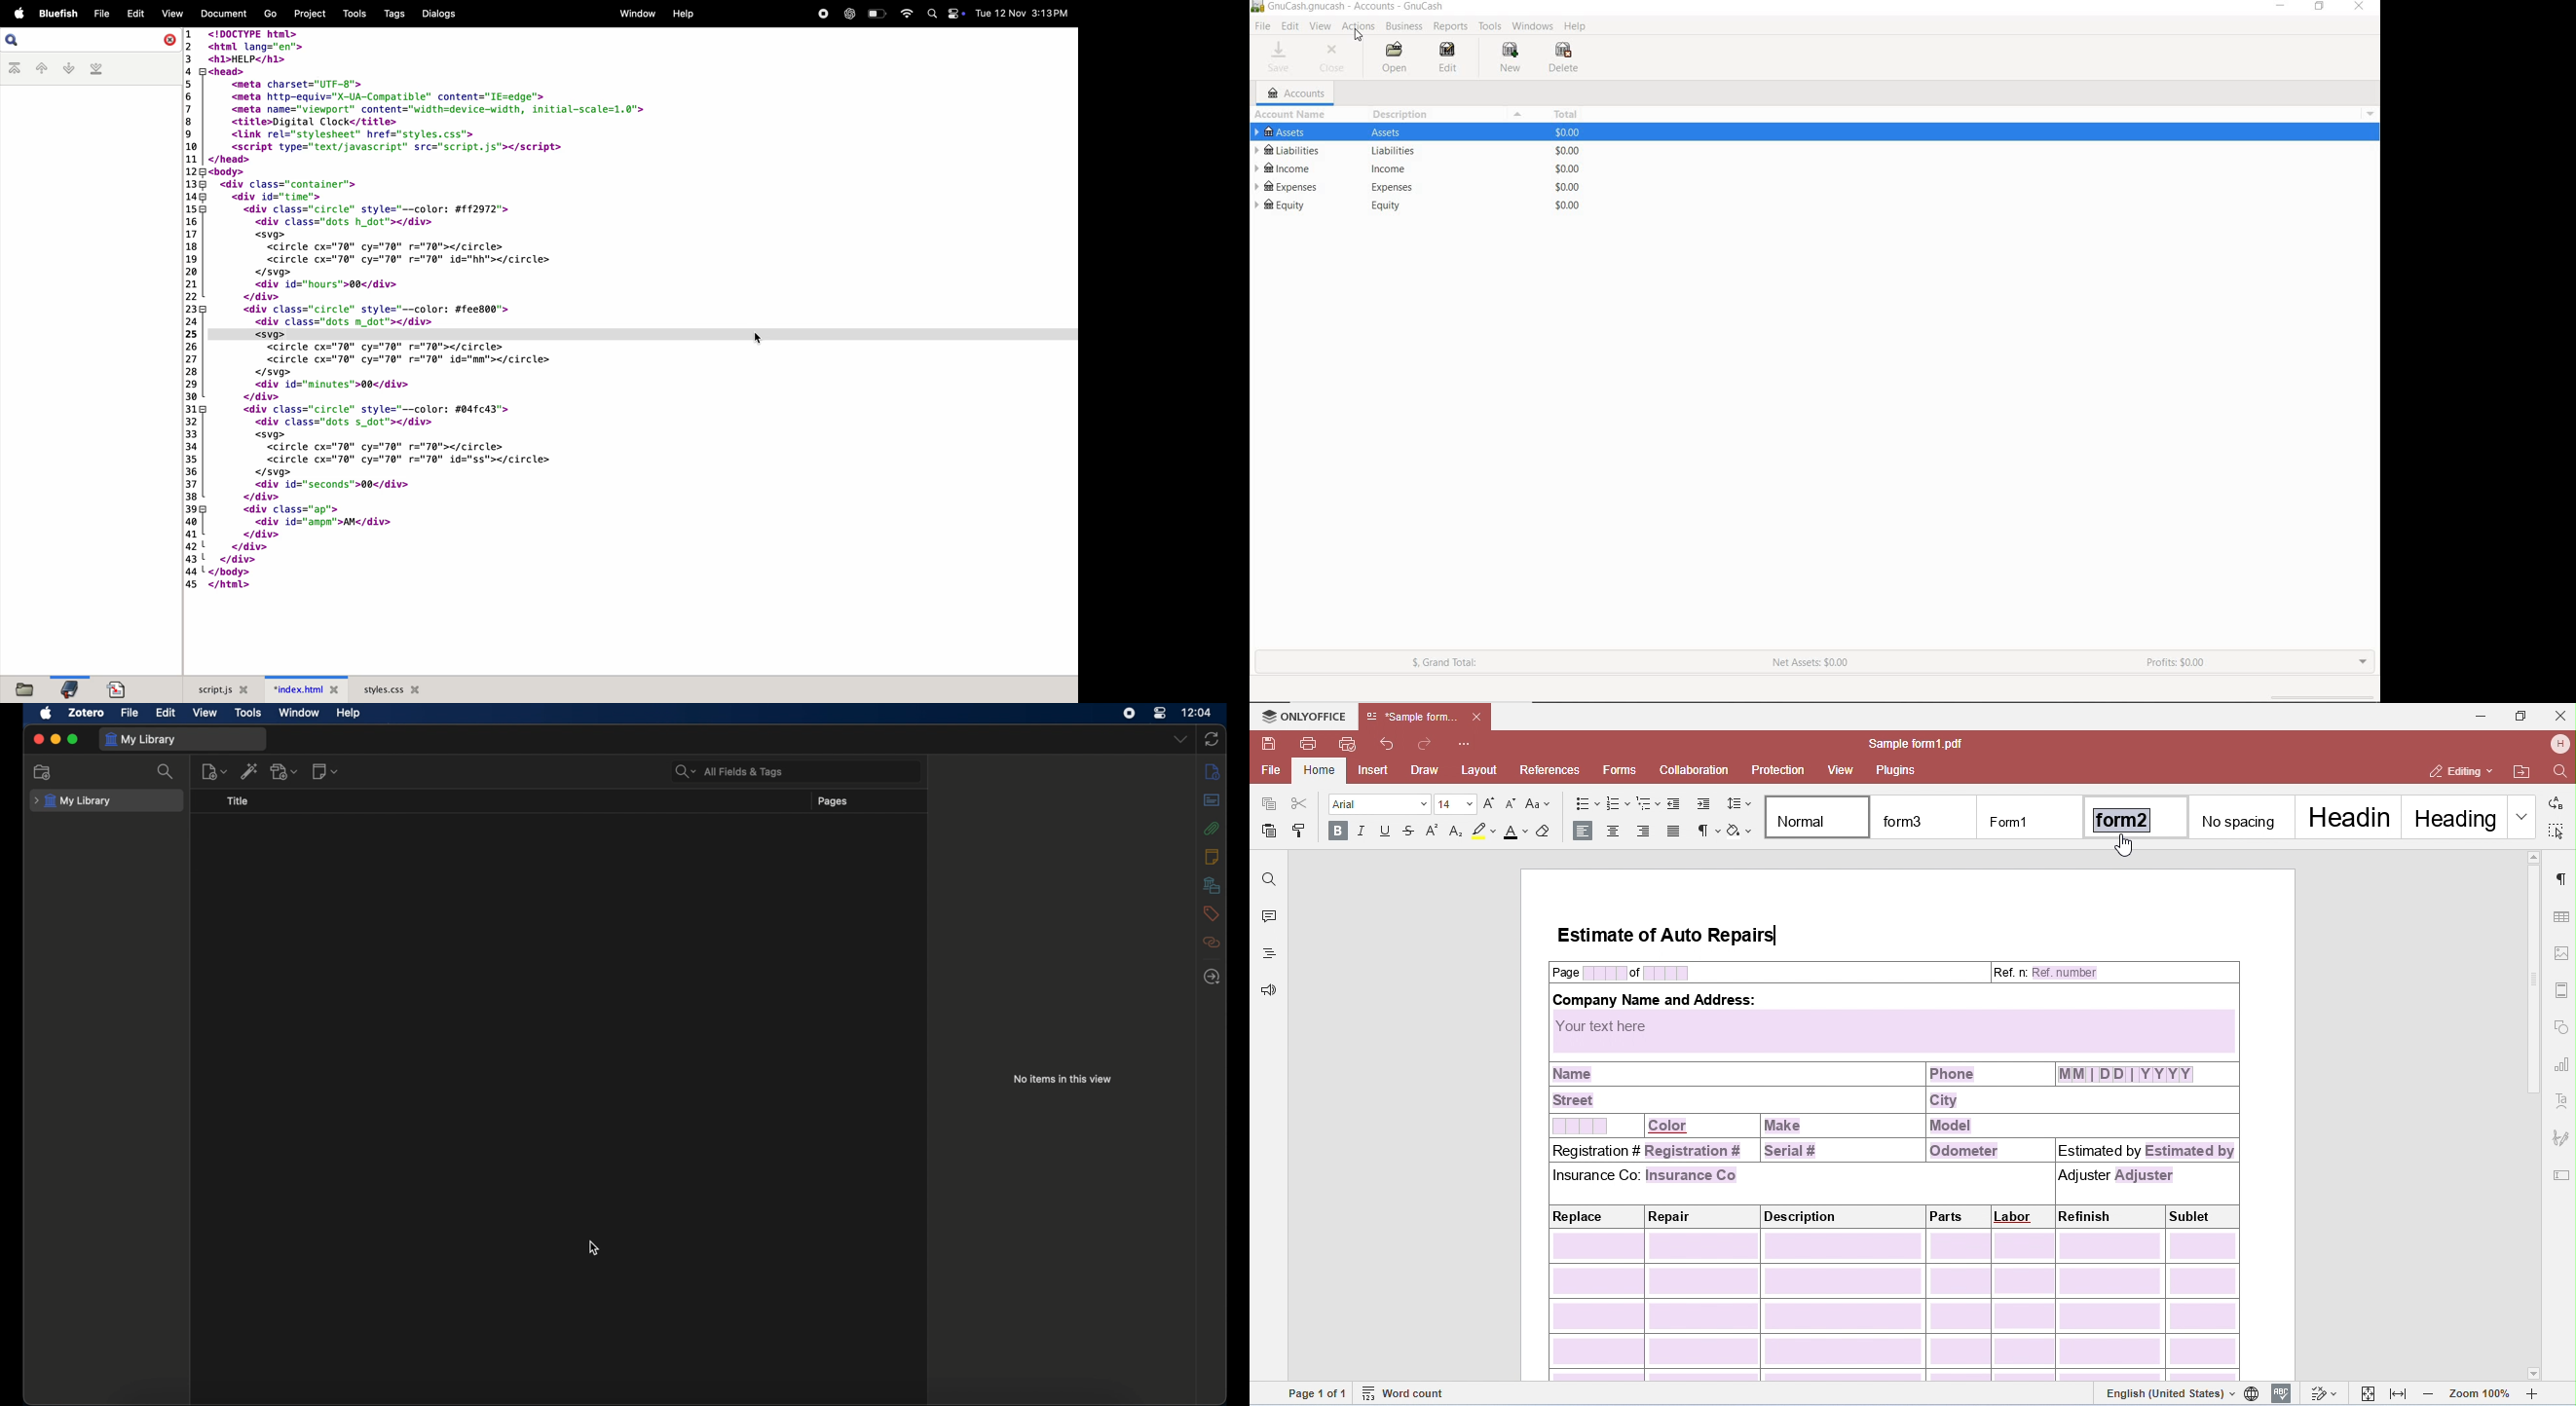  What do you see at coordinates (1403, 114) in the screenshot?
I see `DESCRIPTION` at bounding box center [1403, 114].